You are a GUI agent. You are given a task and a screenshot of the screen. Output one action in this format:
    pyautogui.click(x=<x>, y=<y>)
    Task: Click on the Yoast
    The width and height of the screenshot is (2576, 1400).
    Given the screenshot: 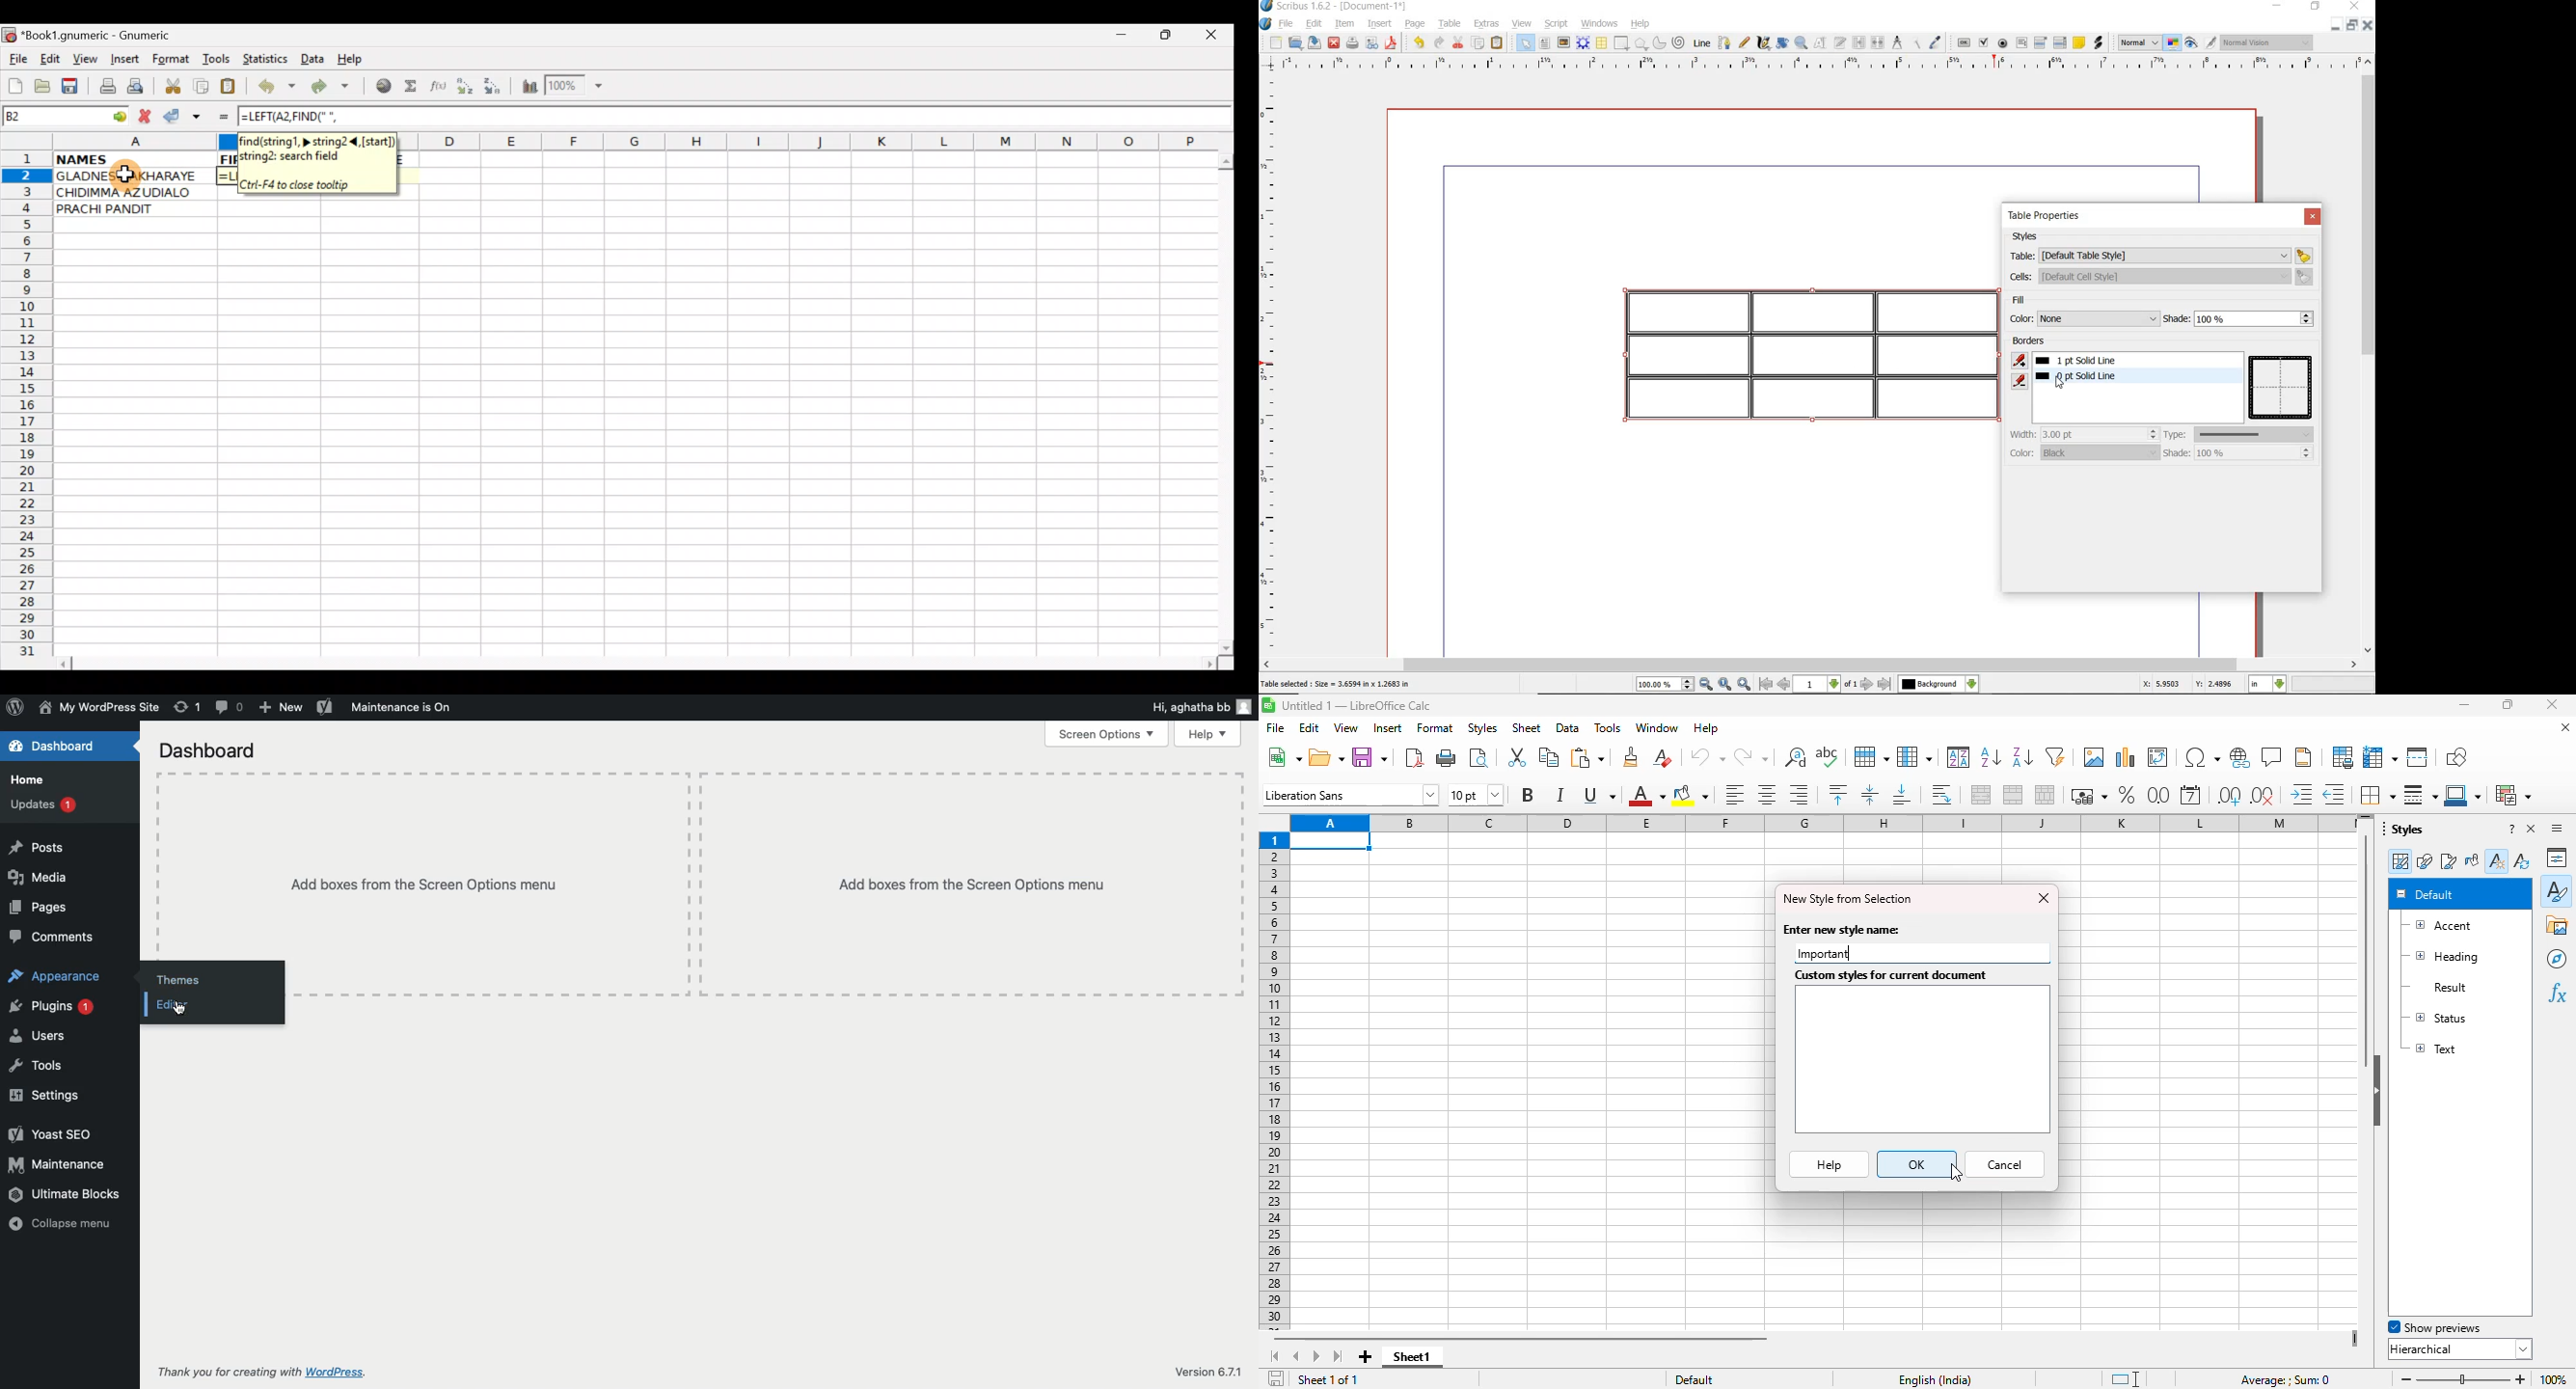 What is the action you would take?
    pyautogui.click(x=324, y=708)
    